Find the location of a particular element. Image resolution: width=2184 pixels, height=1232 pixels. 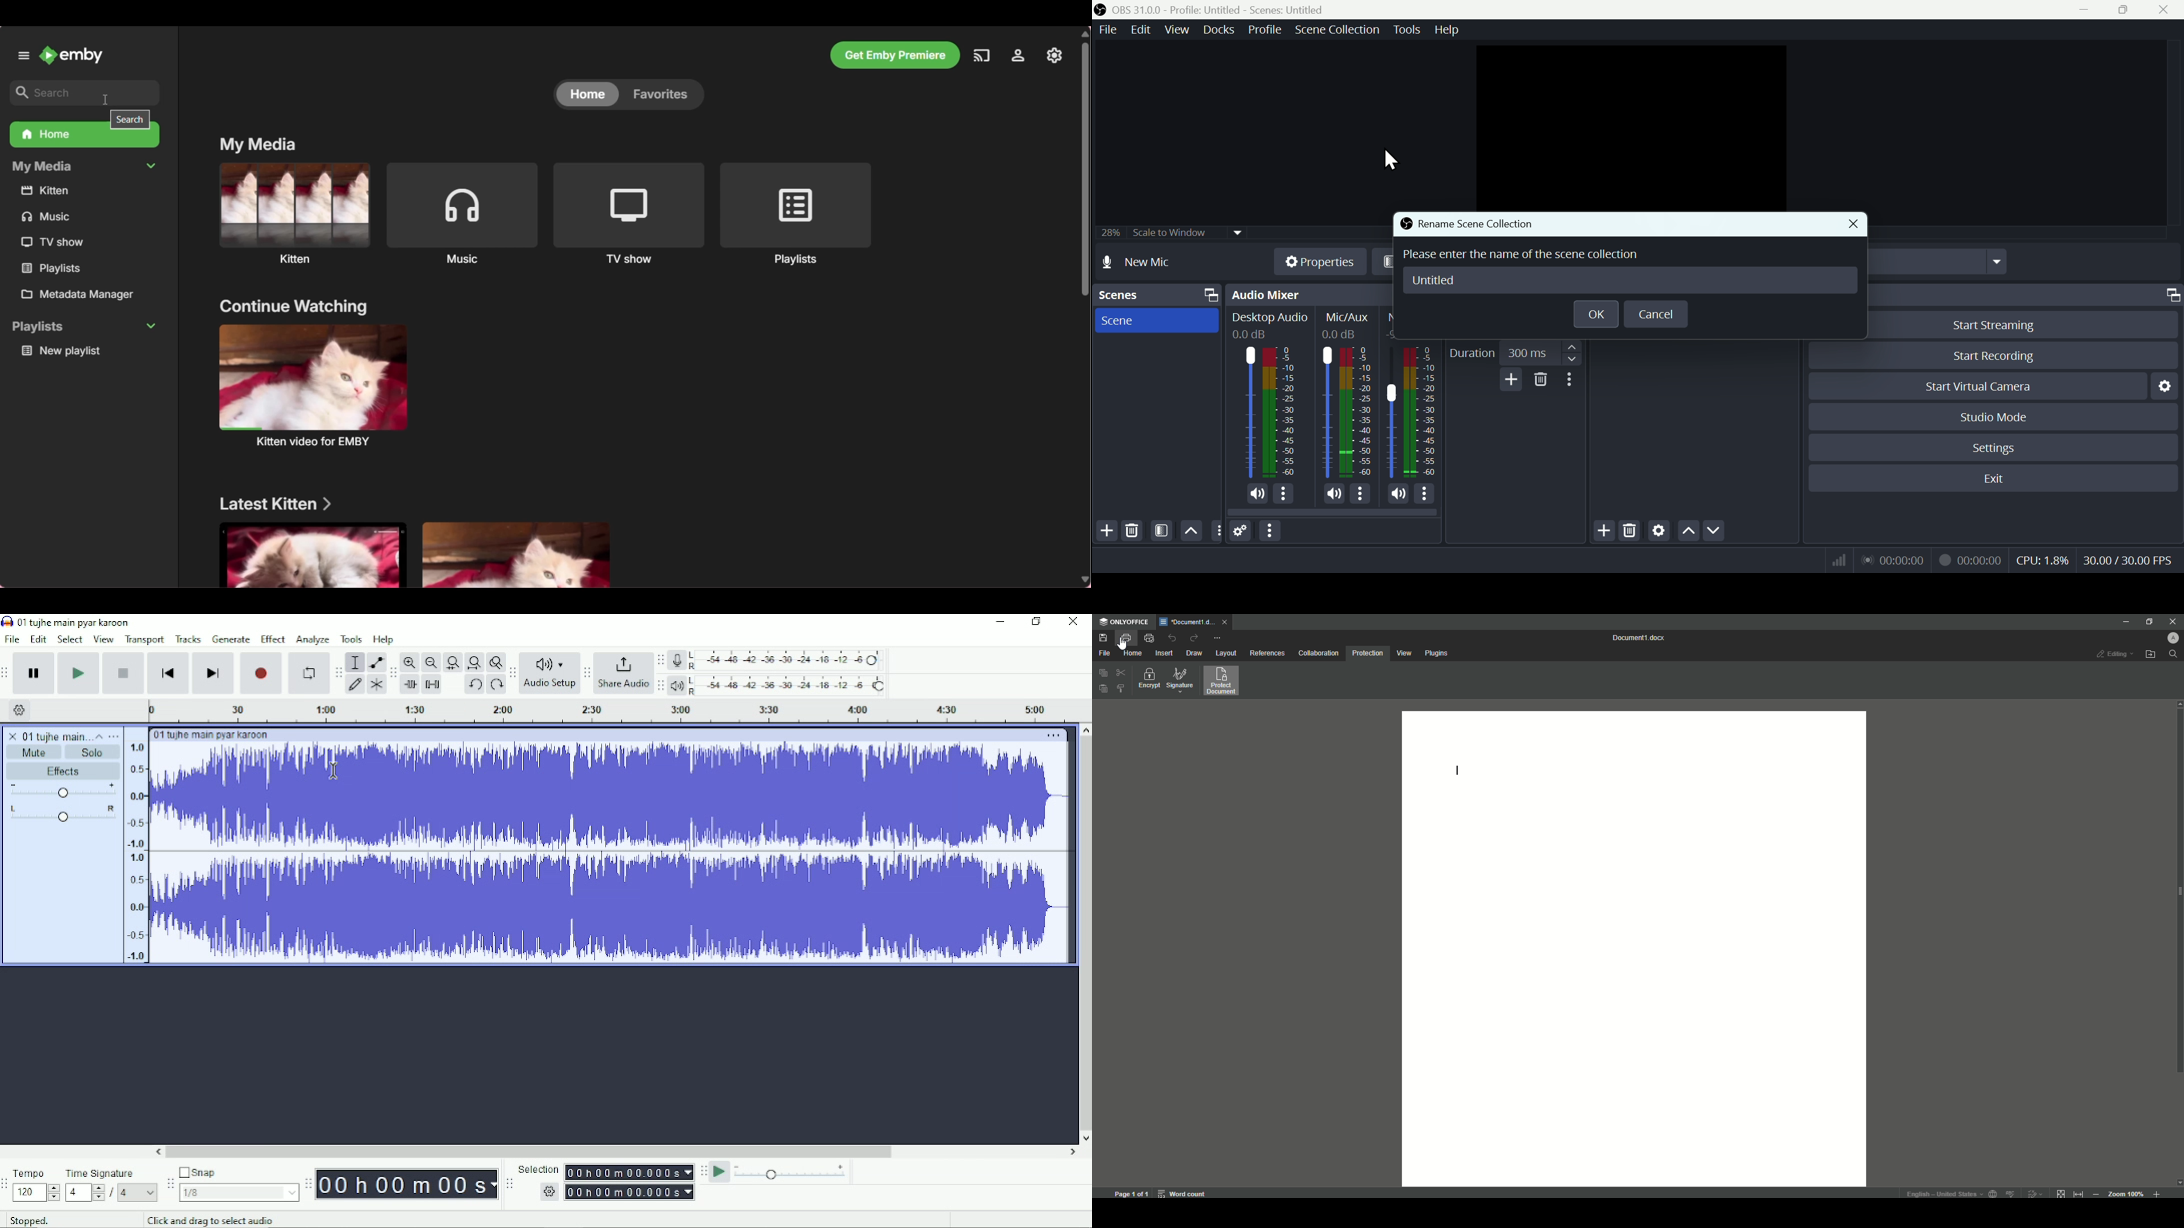

 is located at coordinates (1218, 532).